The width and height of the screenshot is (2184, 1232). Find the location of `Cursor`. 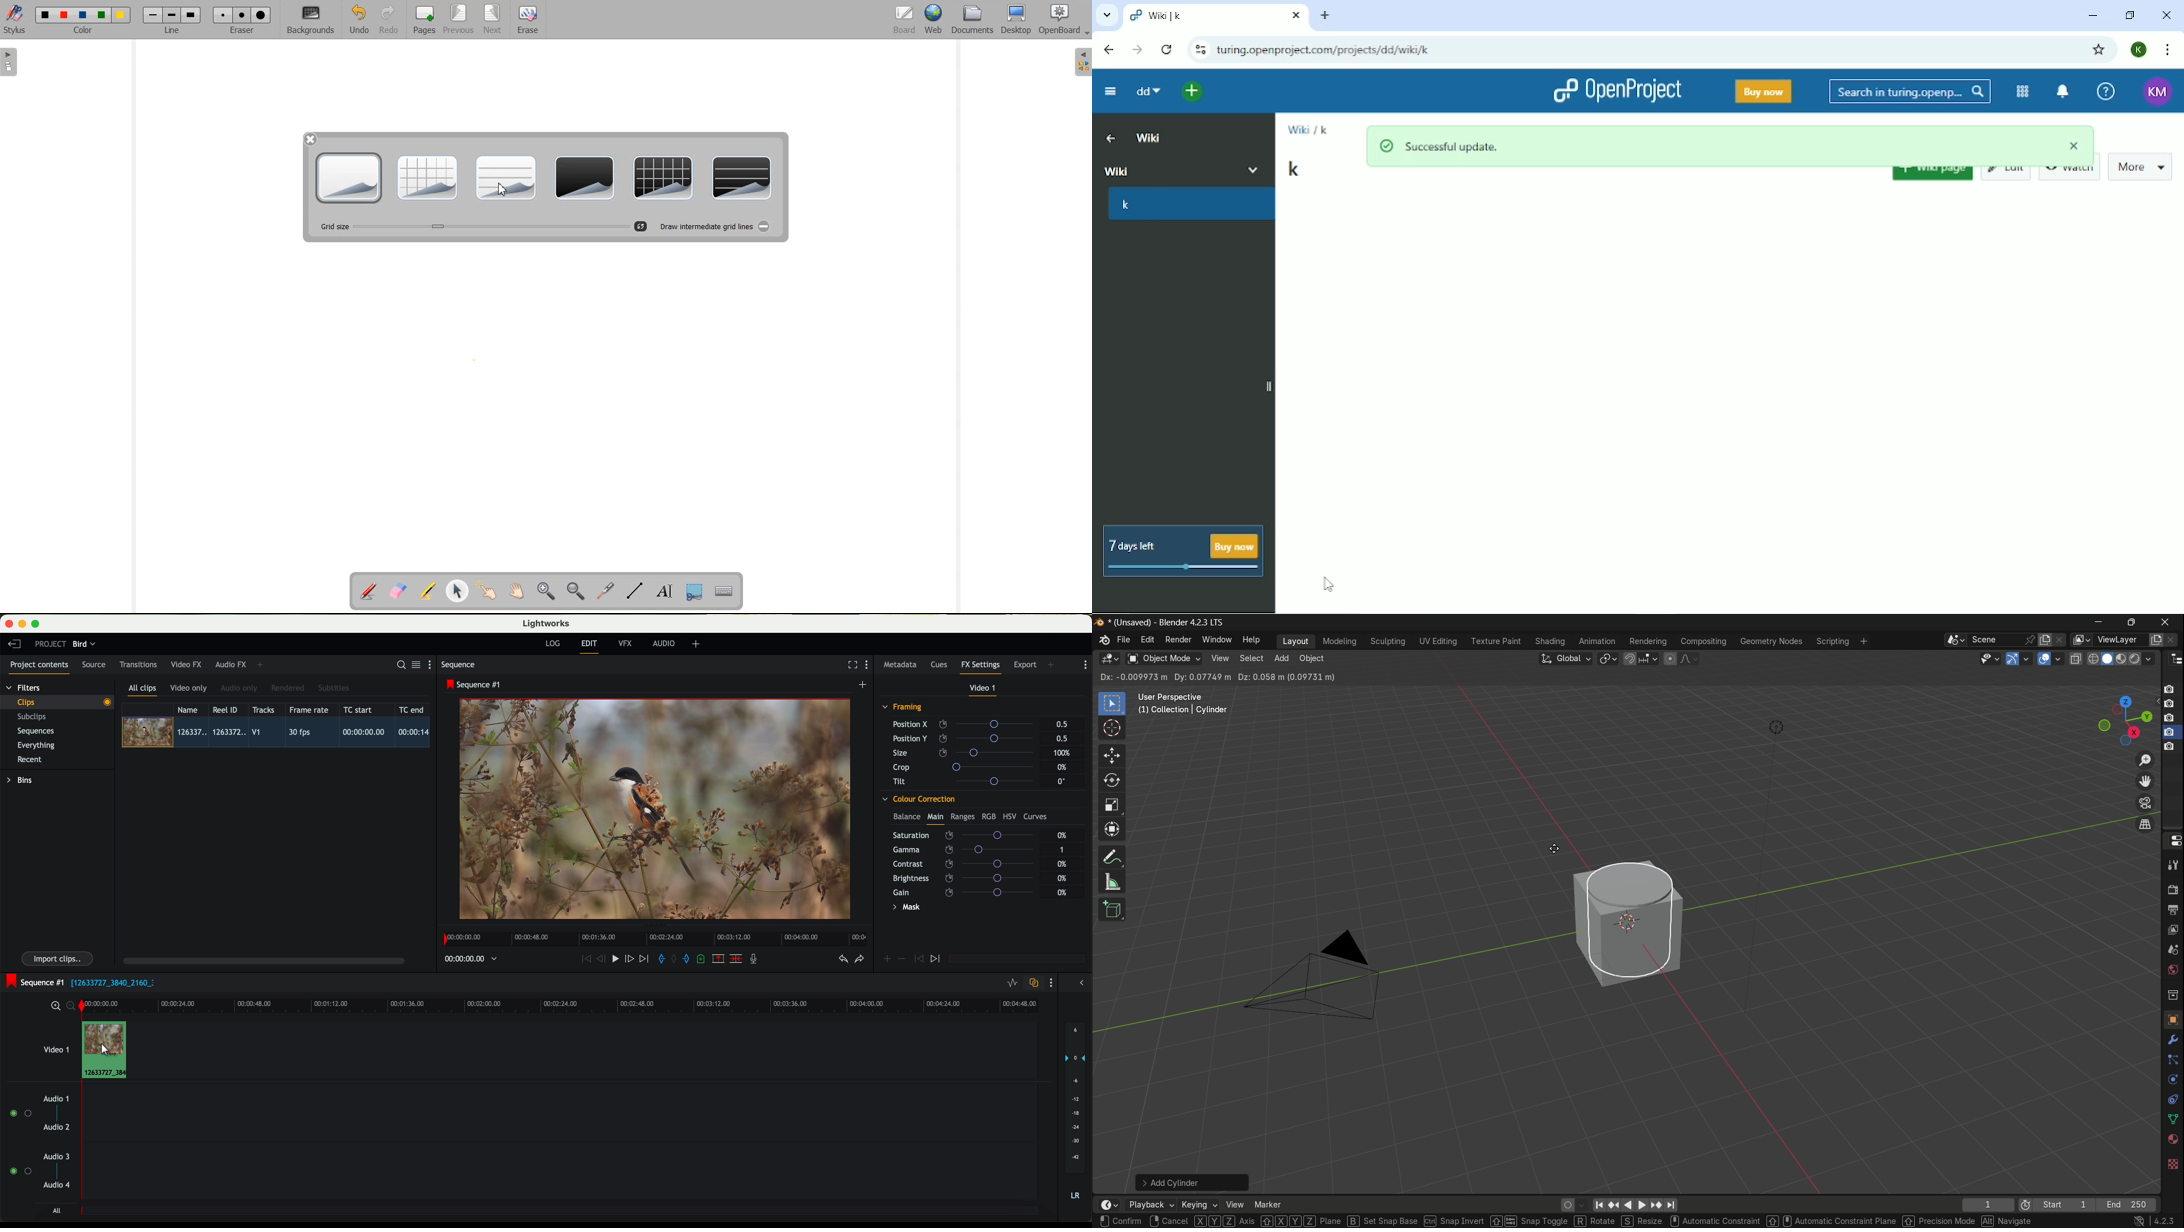

Cursor is located at coordinates (1326, 584).